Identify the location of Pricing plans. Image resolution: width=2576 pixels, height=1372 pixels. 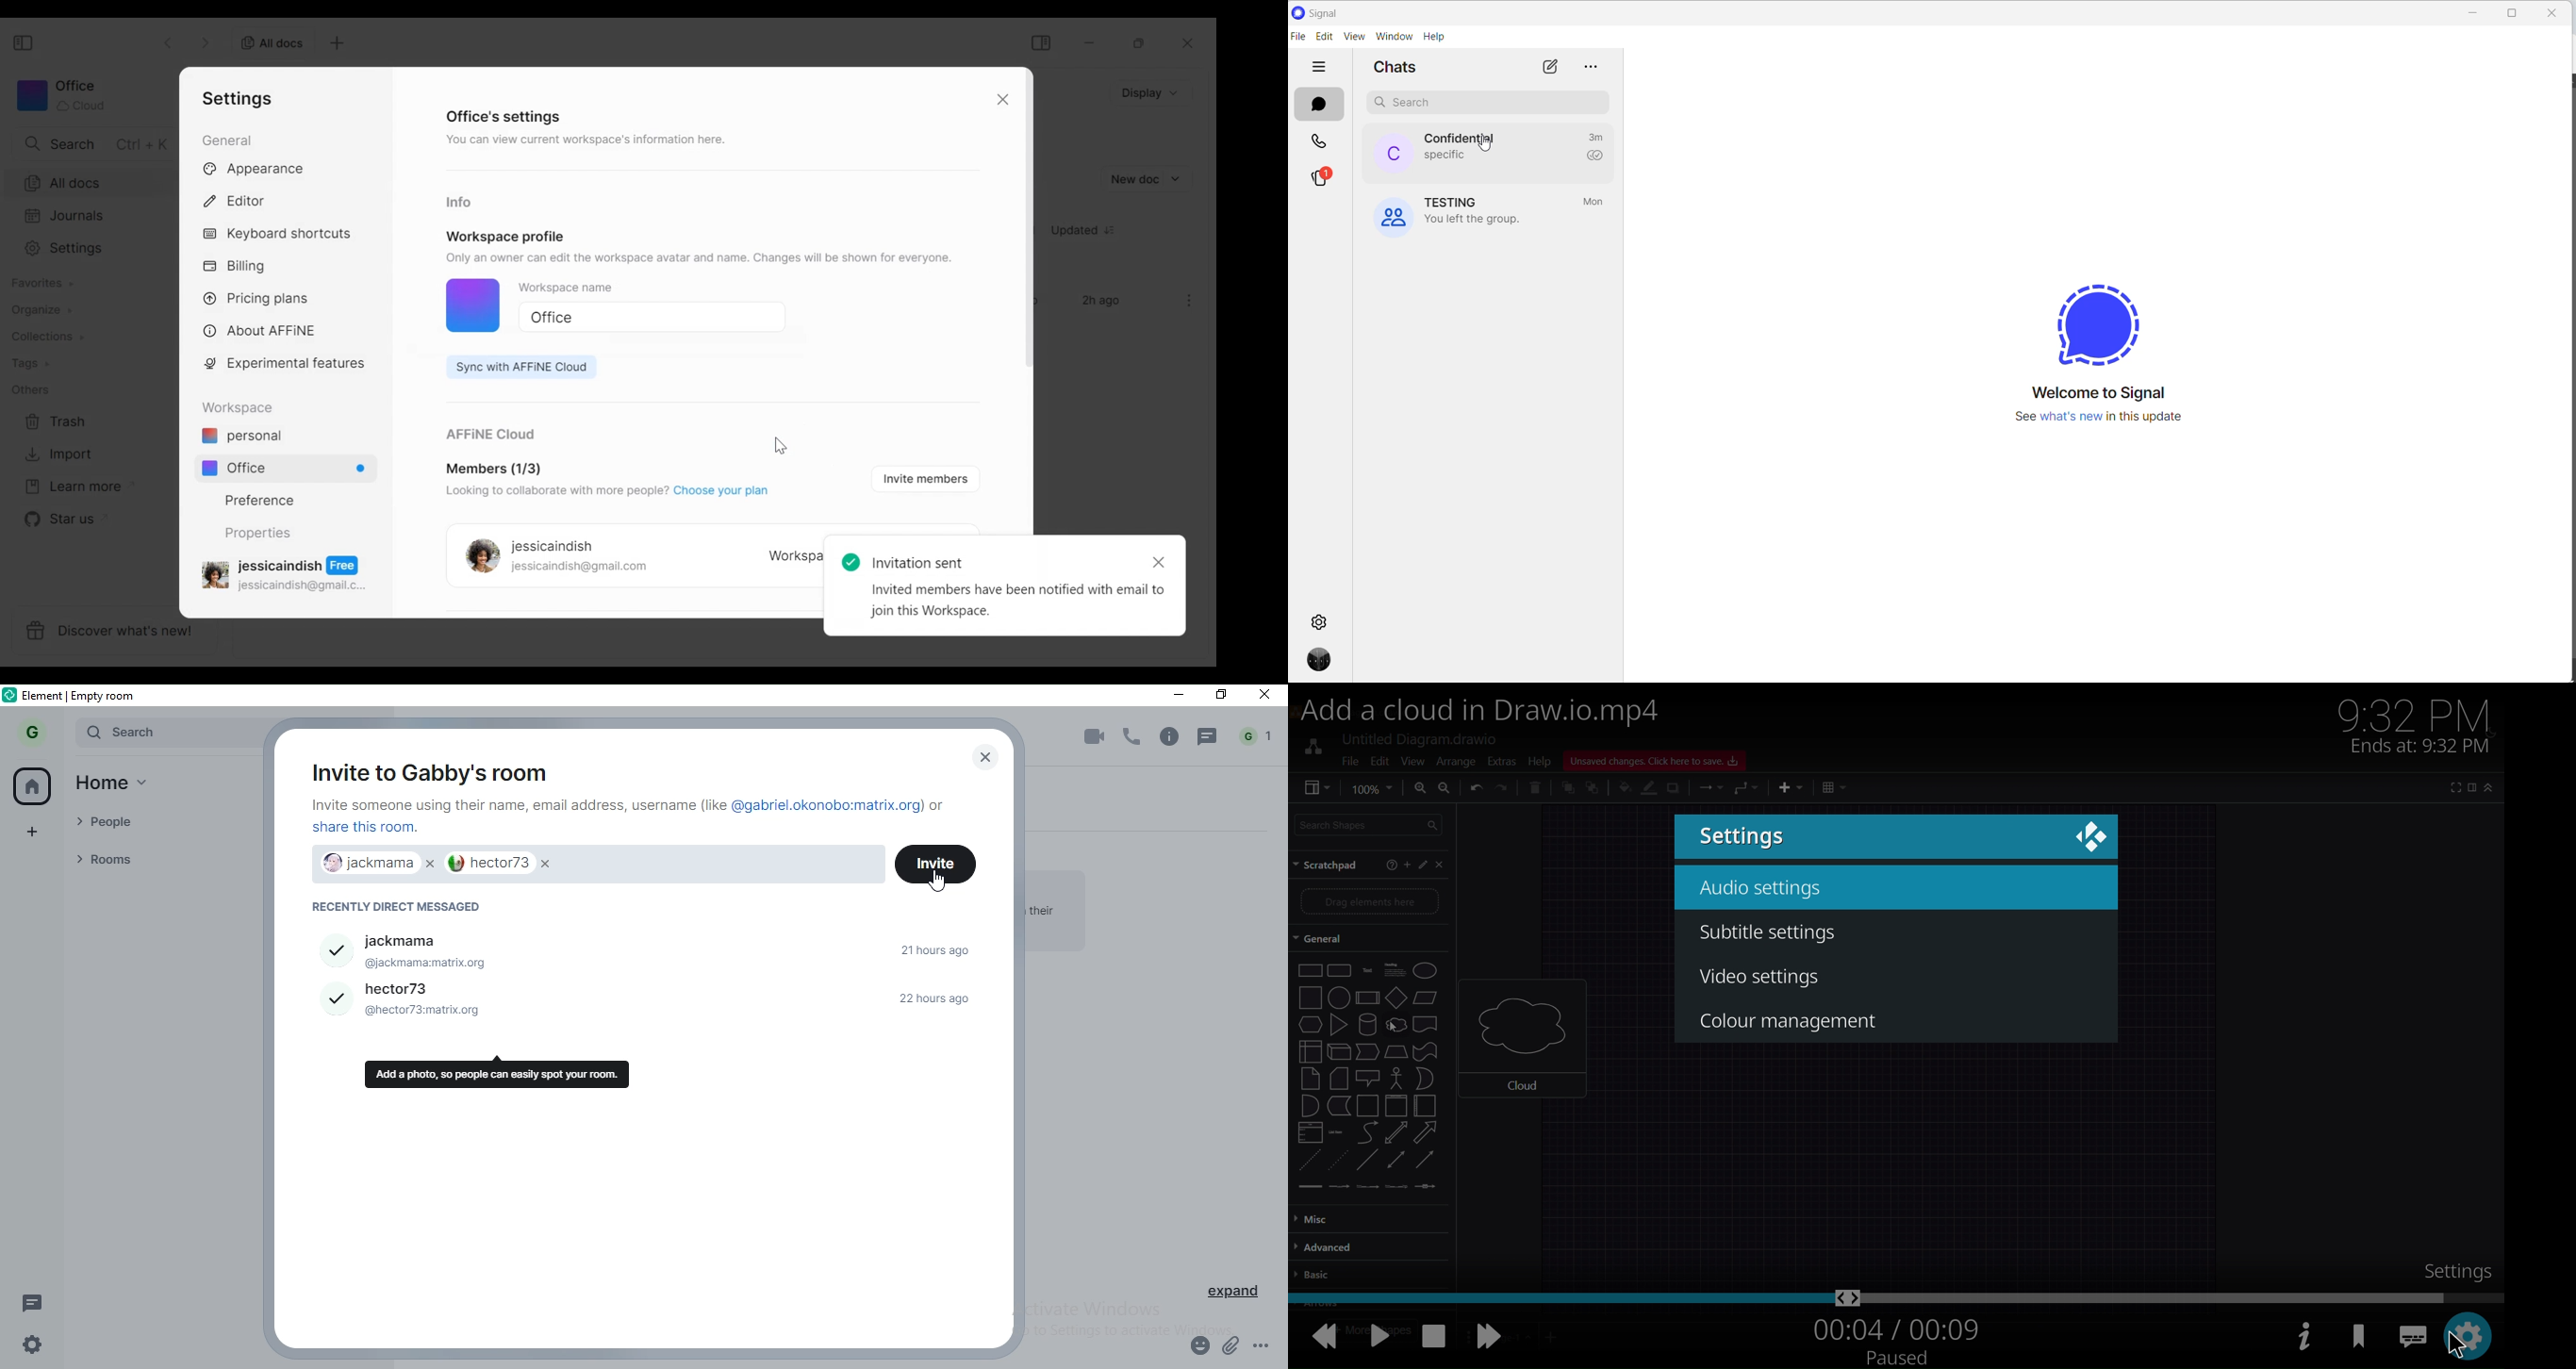
(261, 297).